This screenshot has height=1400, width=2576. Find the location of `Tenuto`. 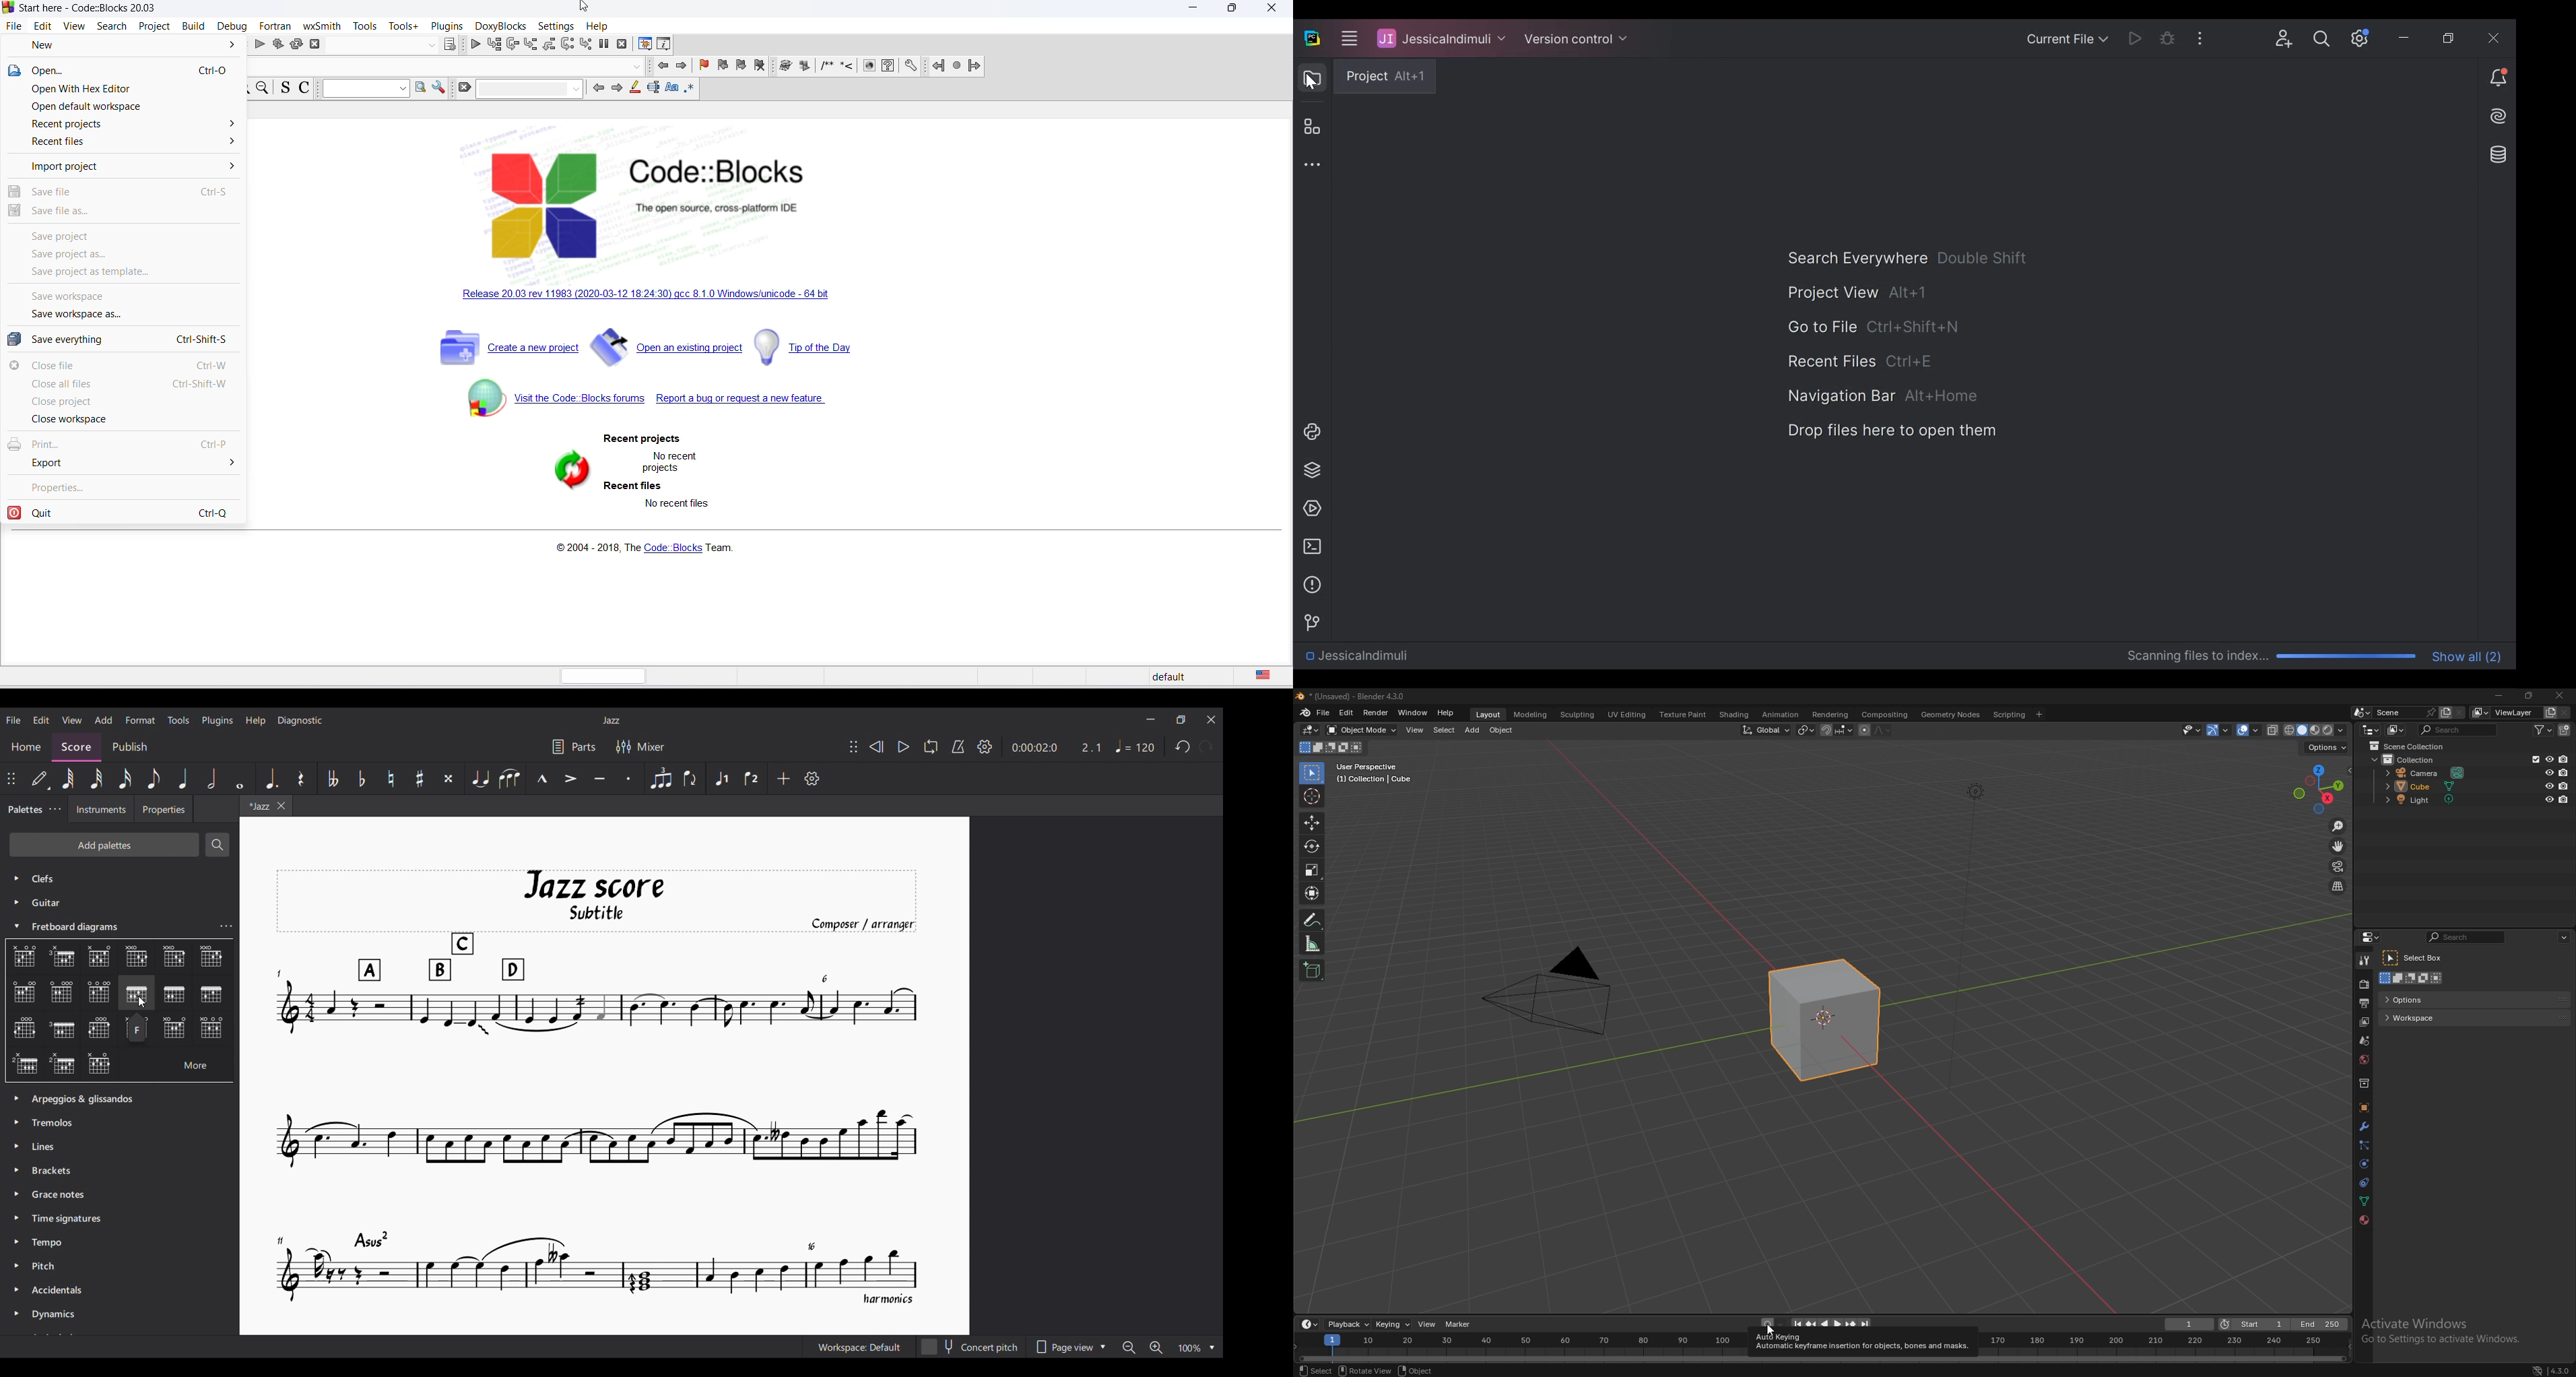

Tenuto is located at coordinates (600, 779).